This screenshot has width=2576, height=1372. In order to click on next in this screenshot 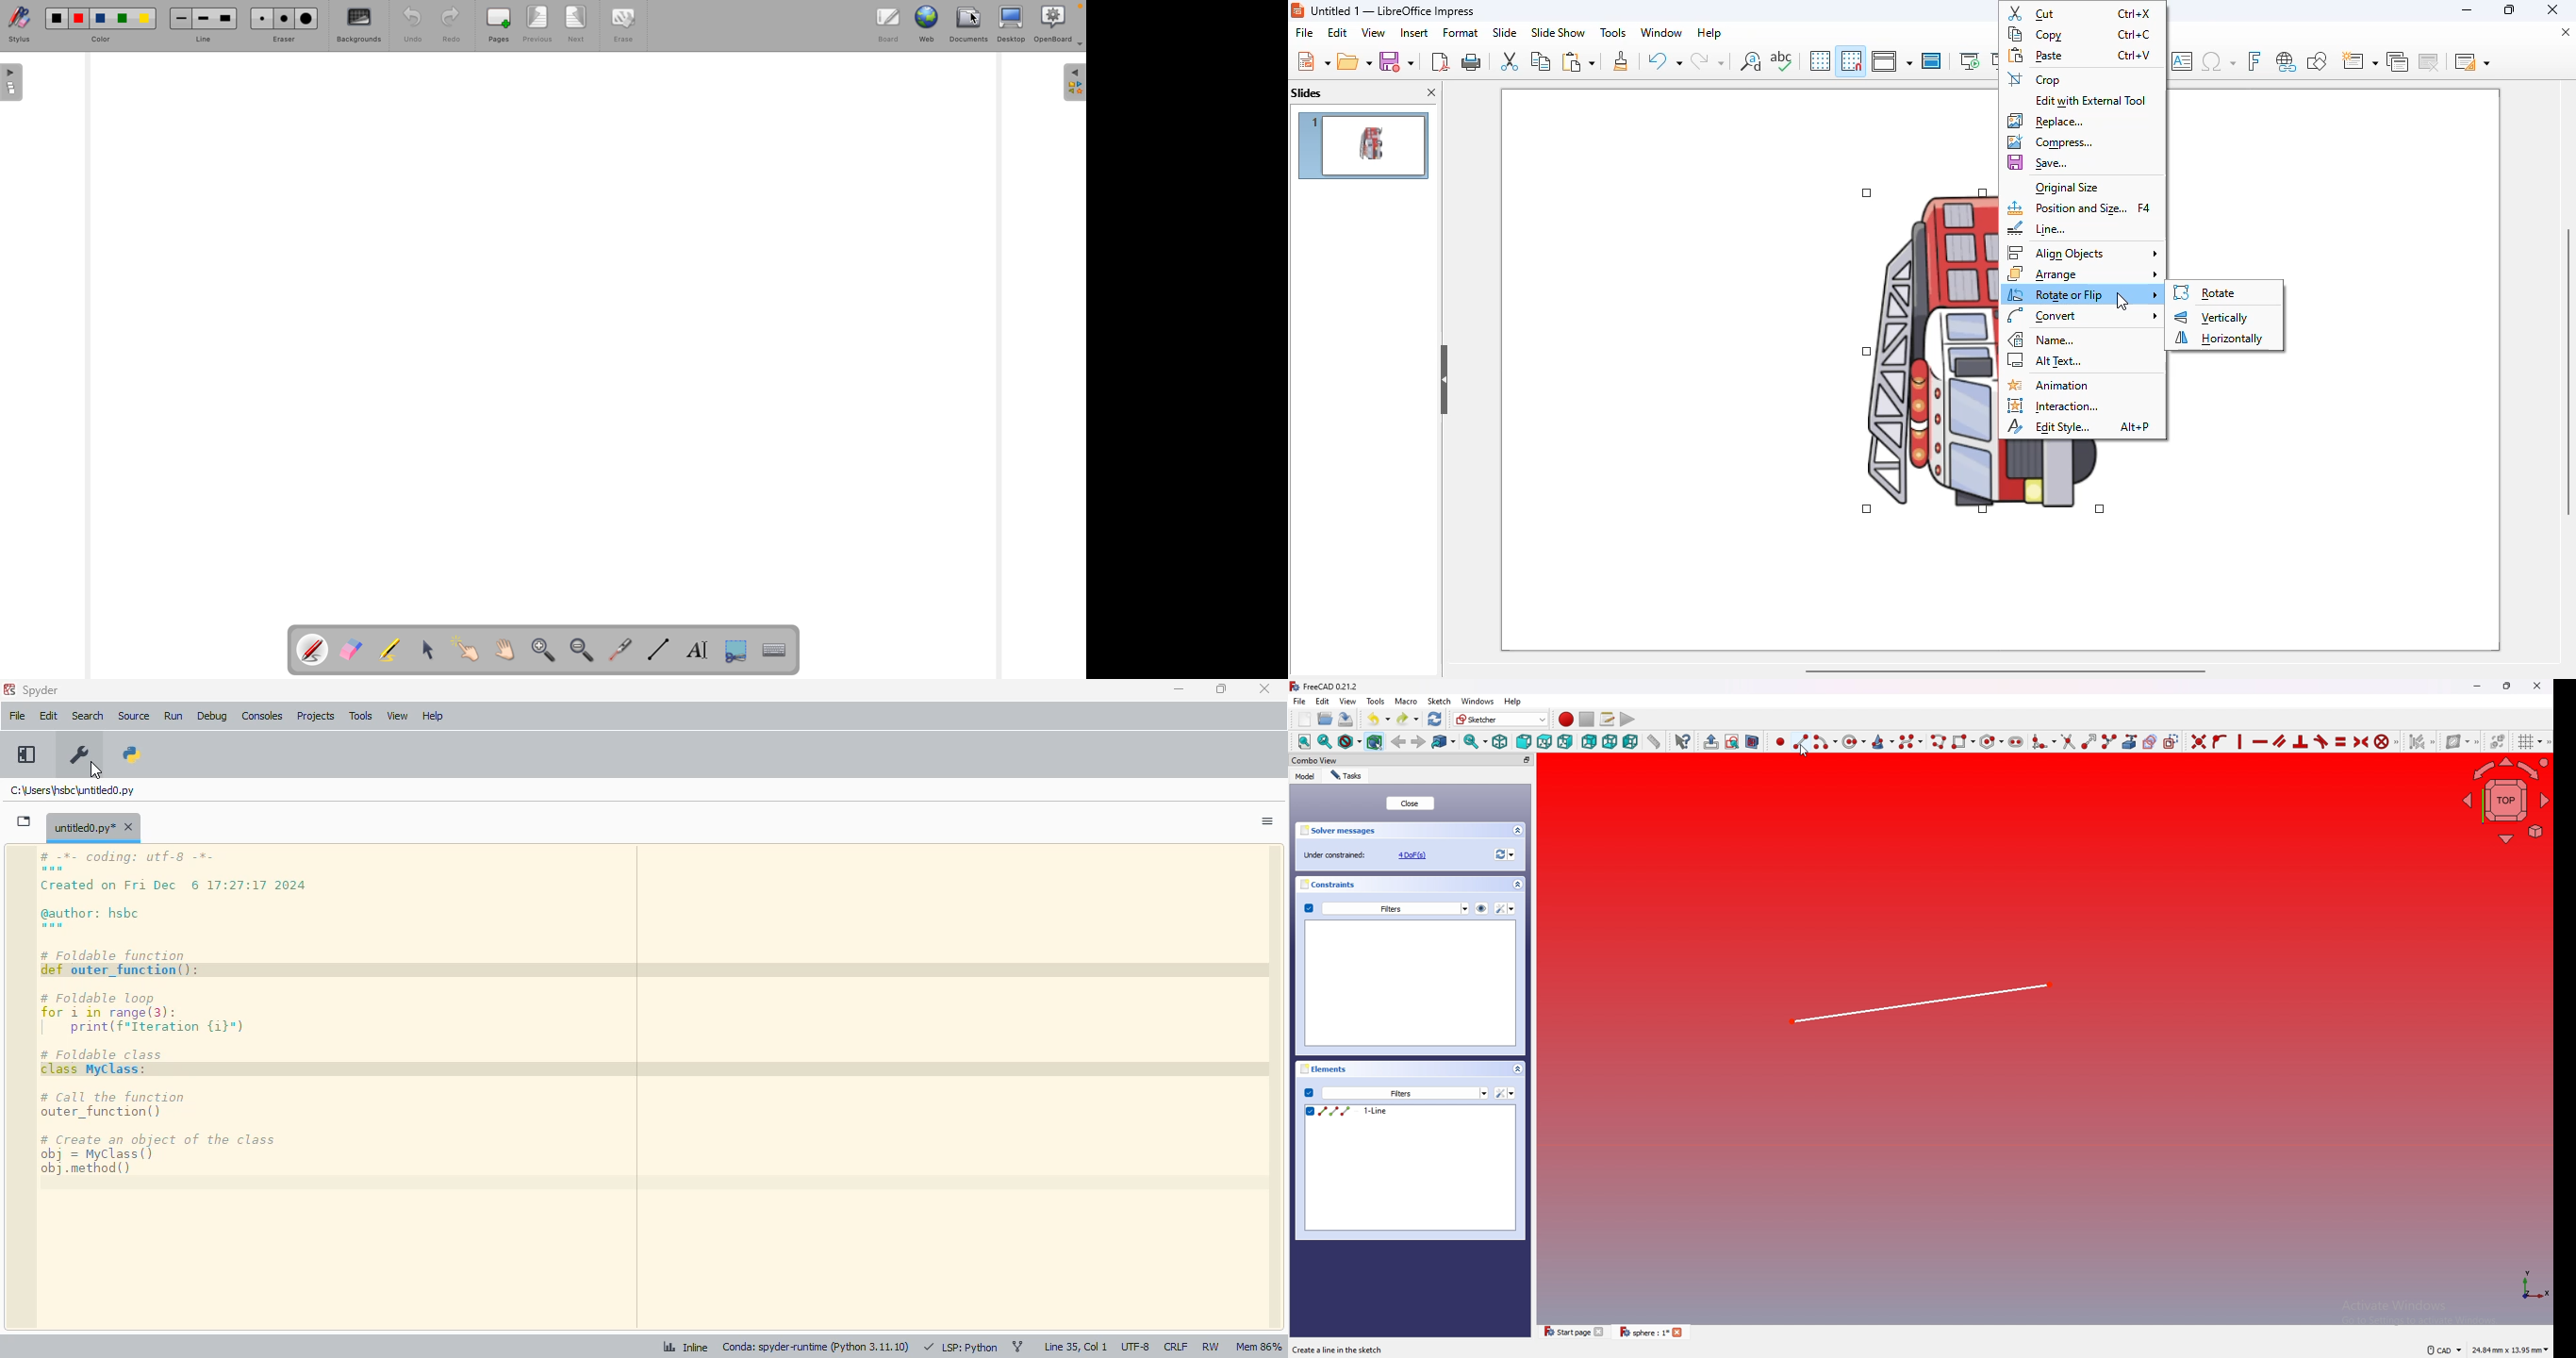, I will do `click(577, 26)`.